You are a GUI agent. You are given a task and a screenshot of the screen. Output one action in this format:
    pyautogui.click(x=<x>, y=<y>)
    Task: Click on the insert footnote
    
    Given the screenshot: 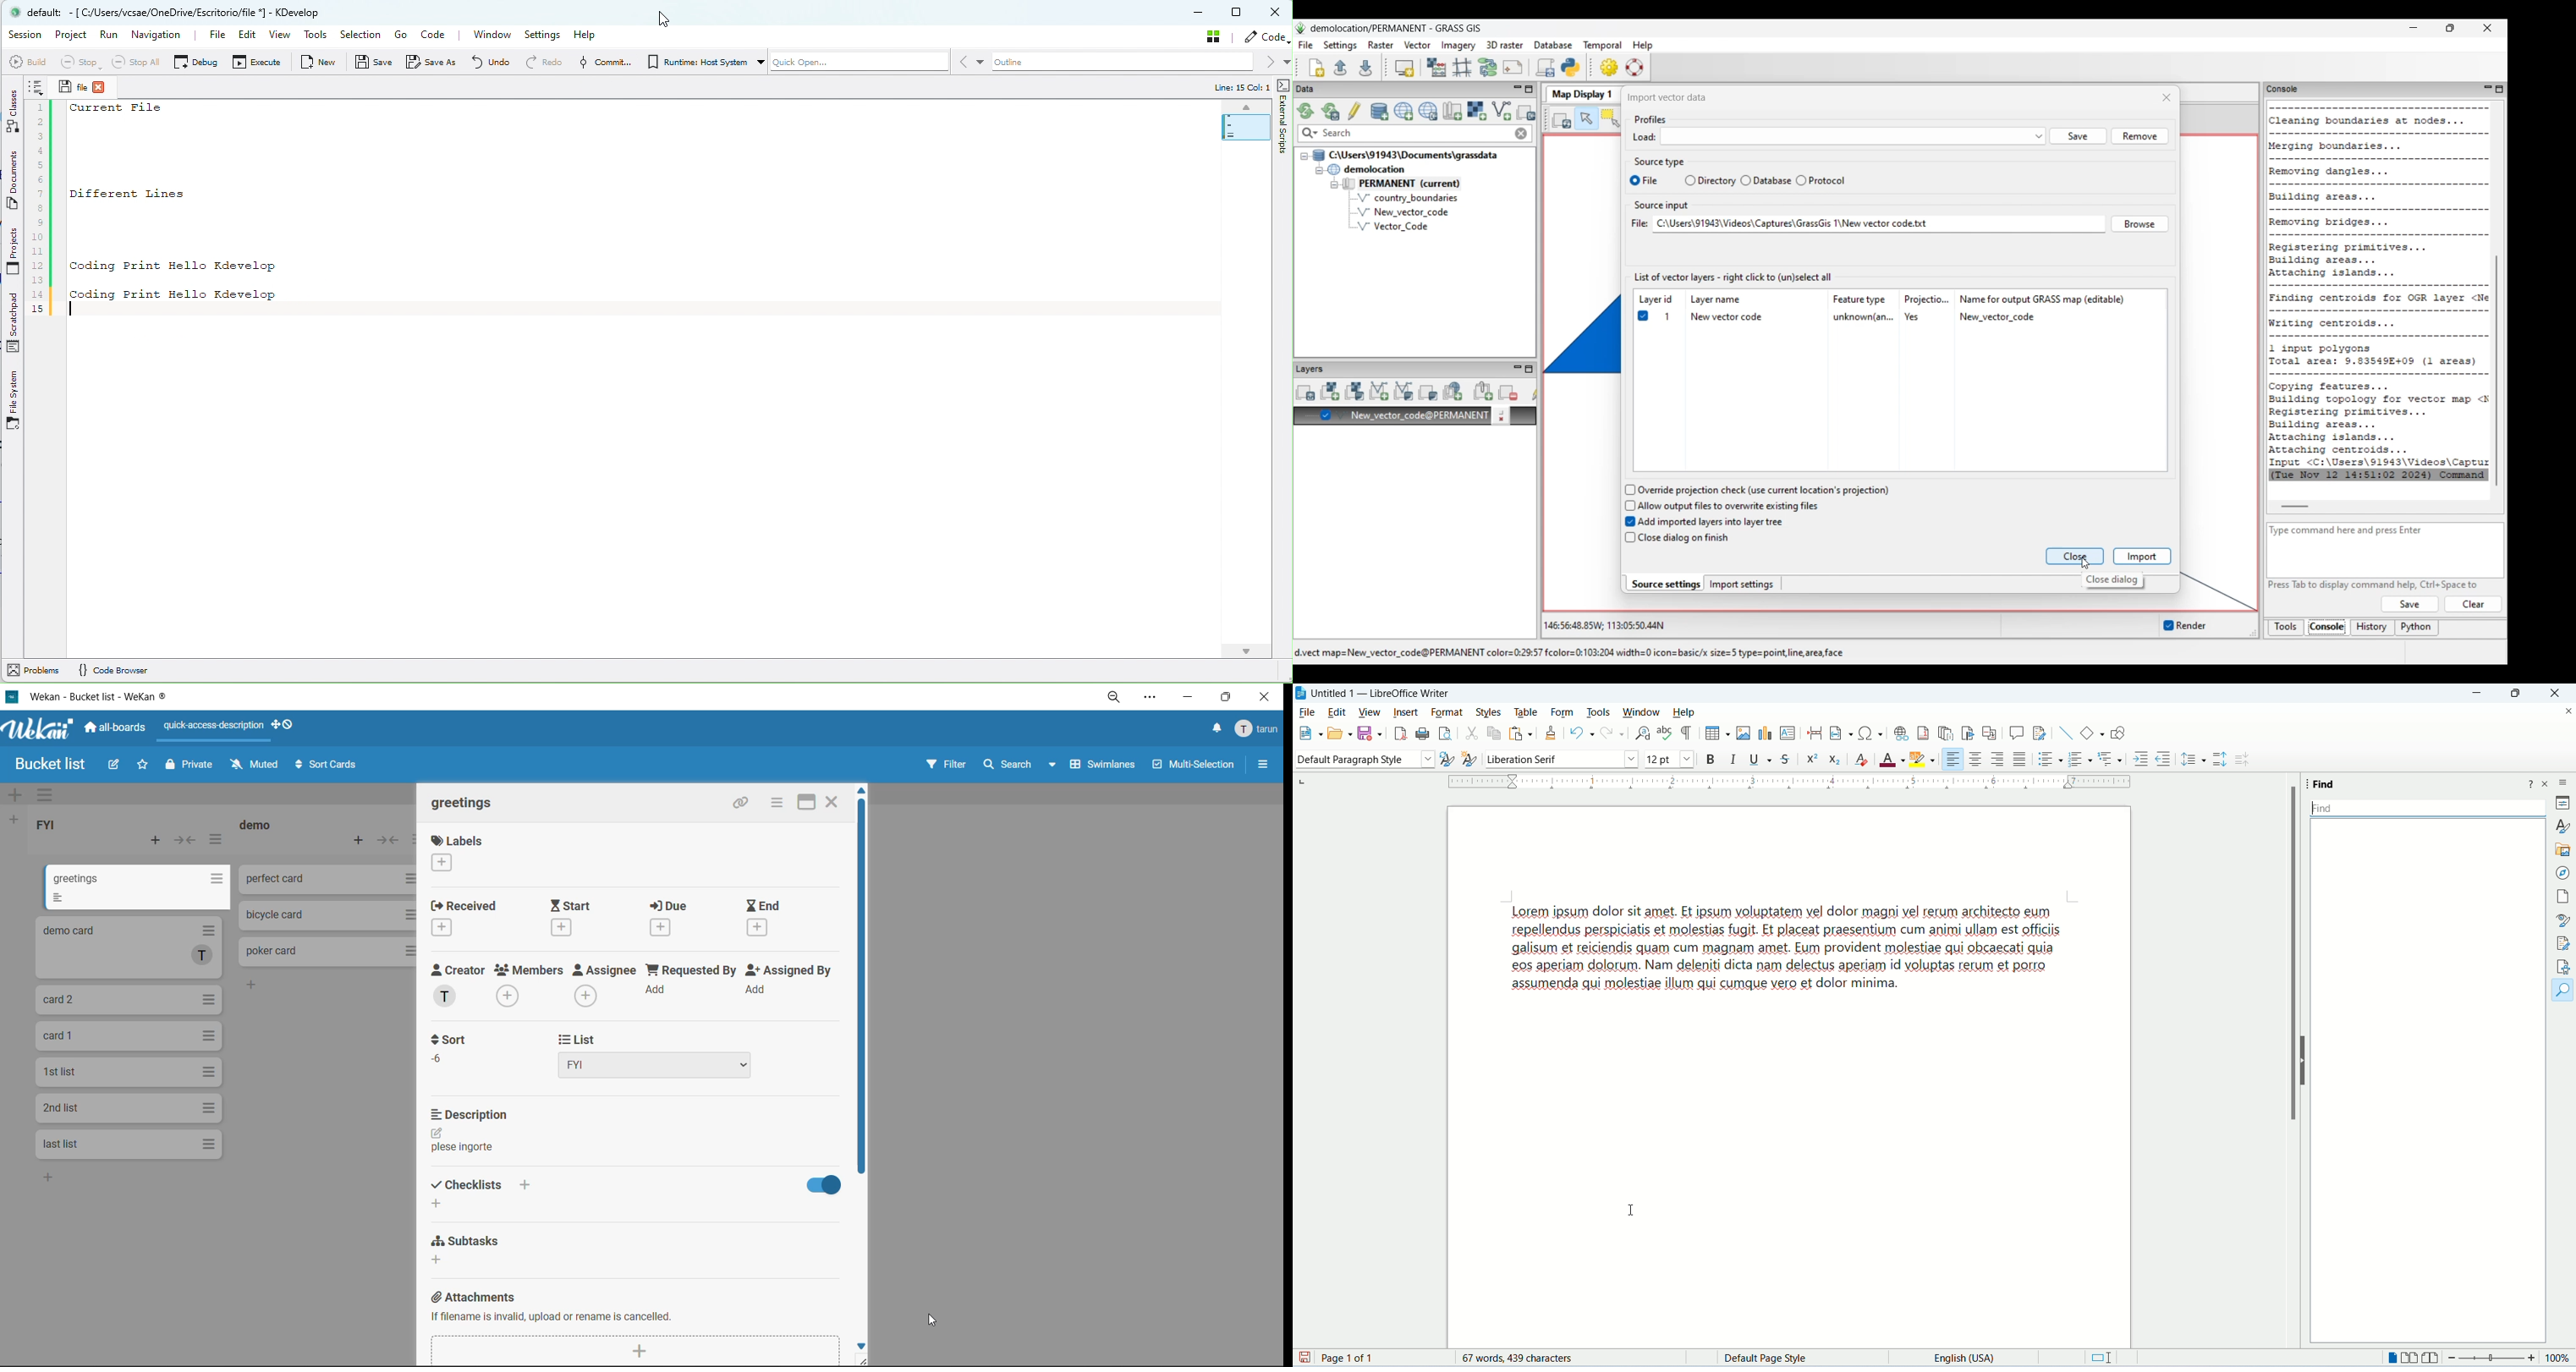 What is the action you would take?
    pyautogui.click(x=1925, y=736)
    